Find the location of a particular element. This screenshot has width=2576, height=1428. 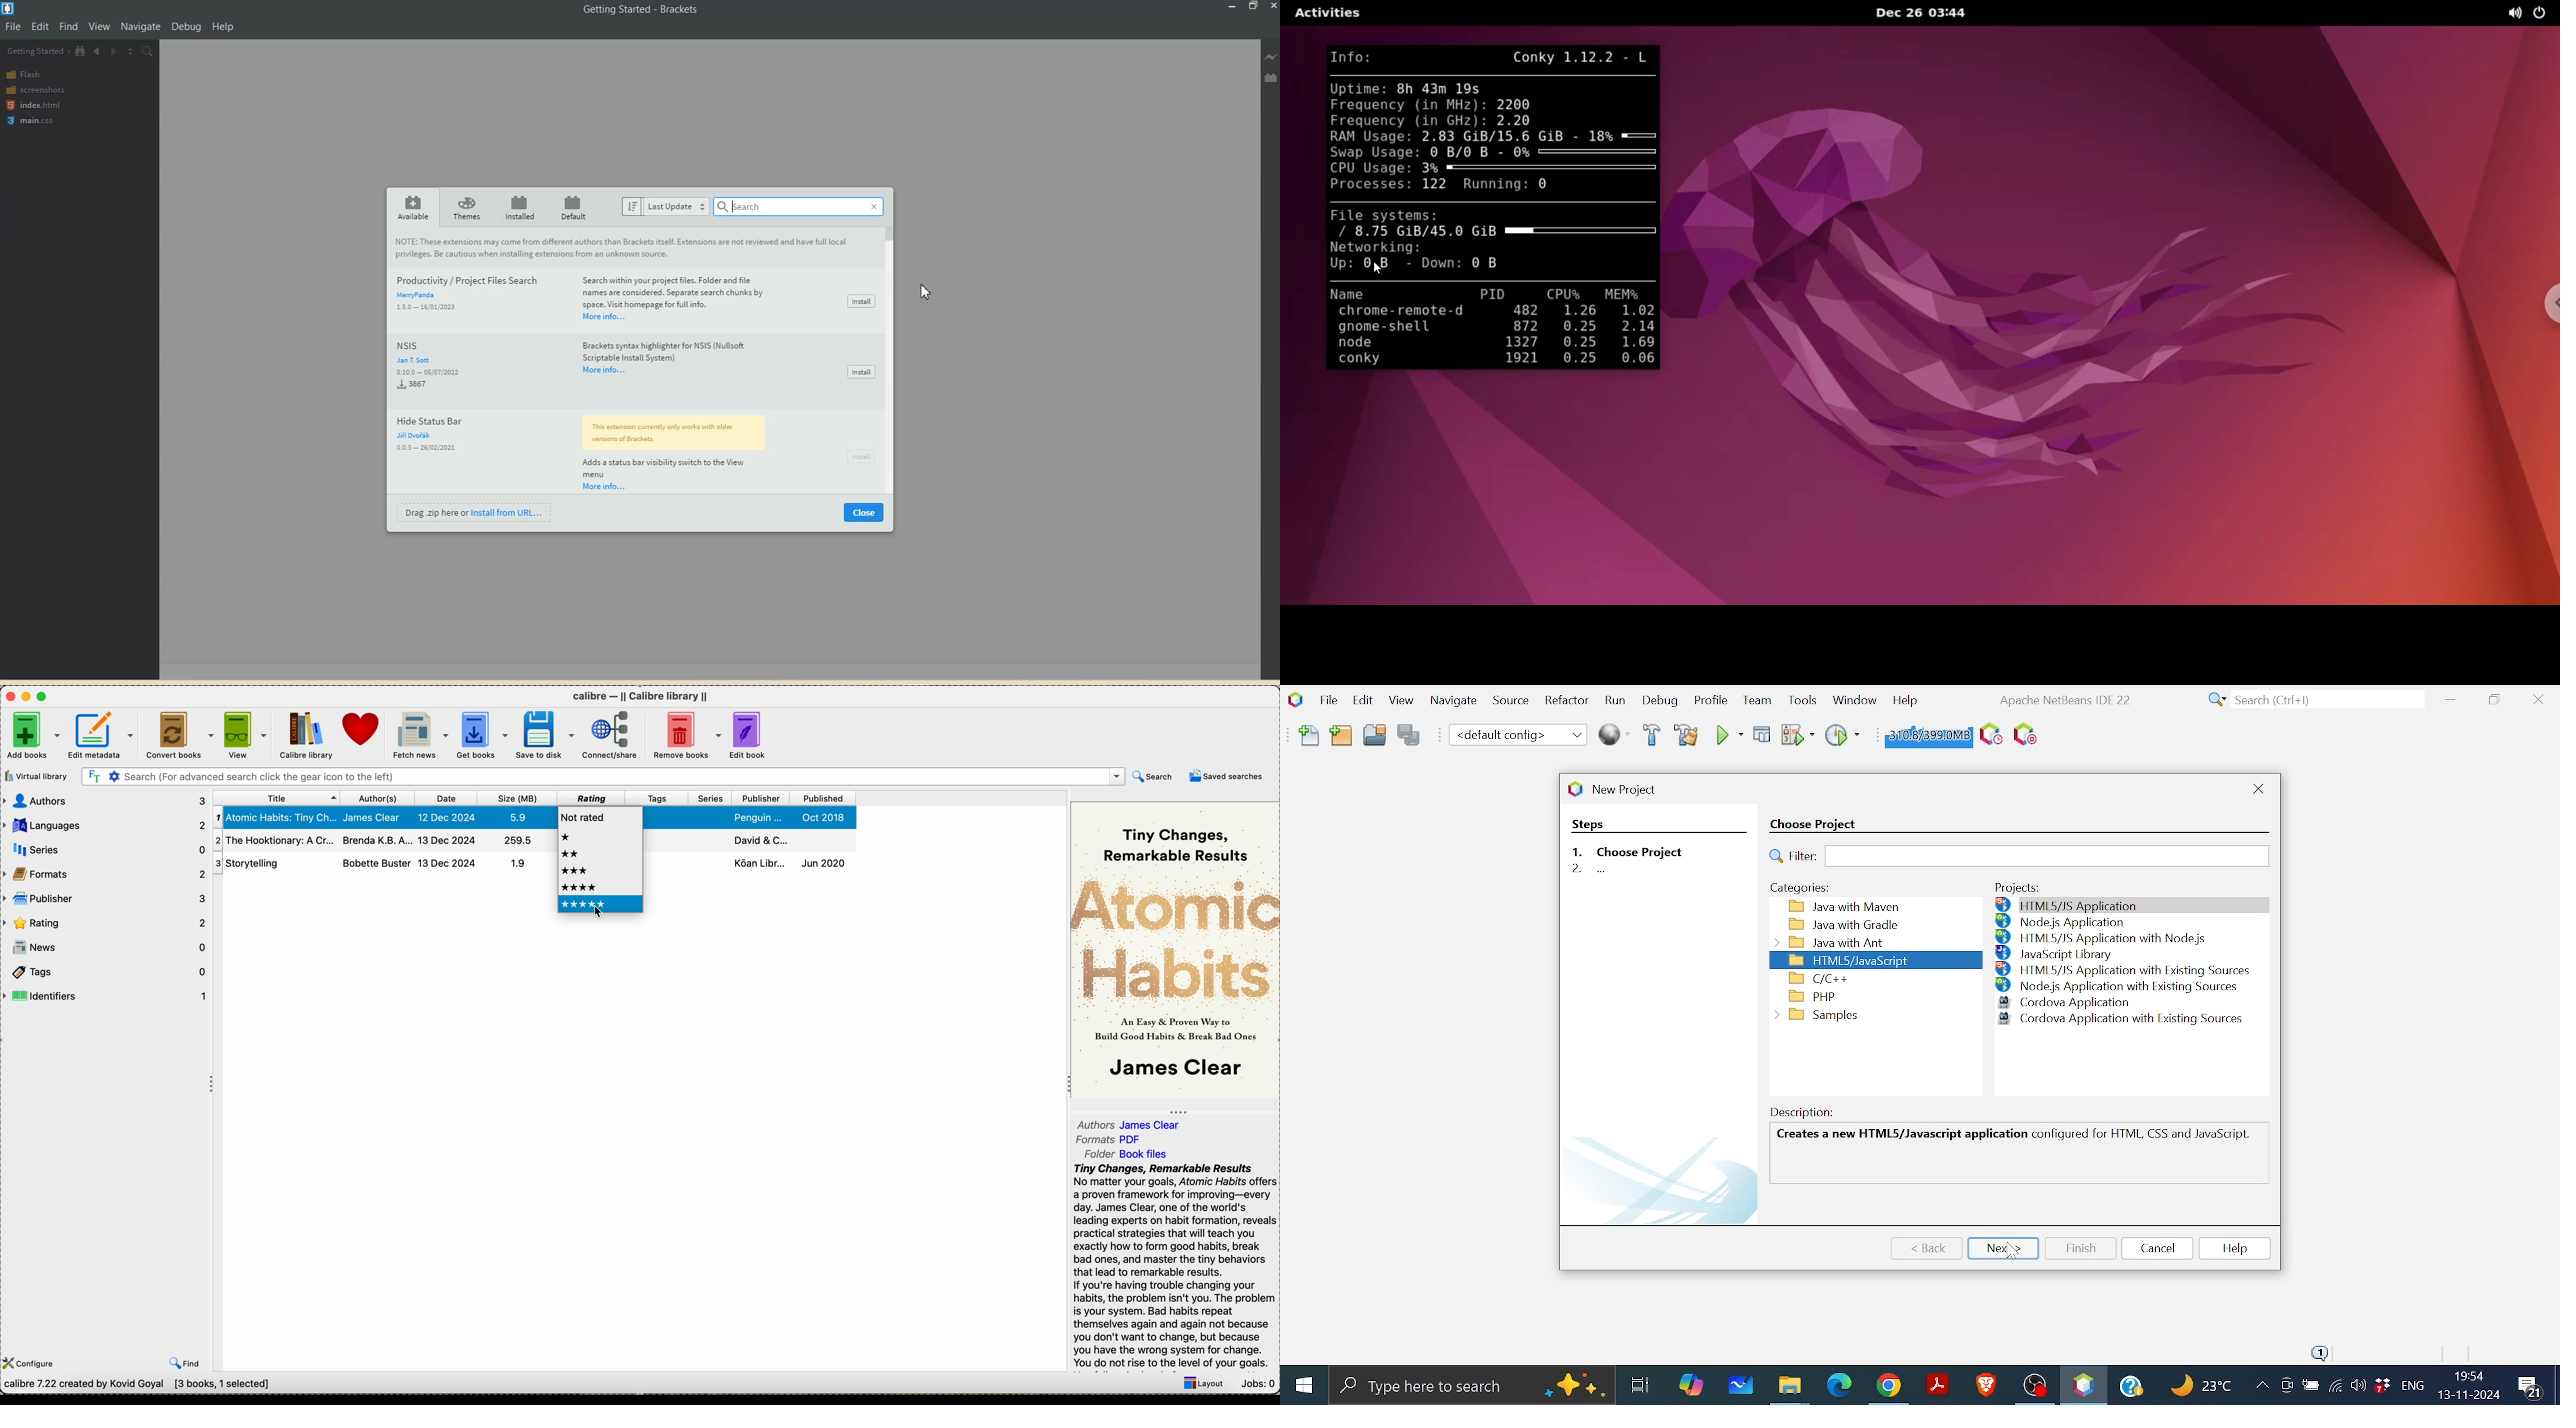

folder book files is located at coordinates (1093, 1154).